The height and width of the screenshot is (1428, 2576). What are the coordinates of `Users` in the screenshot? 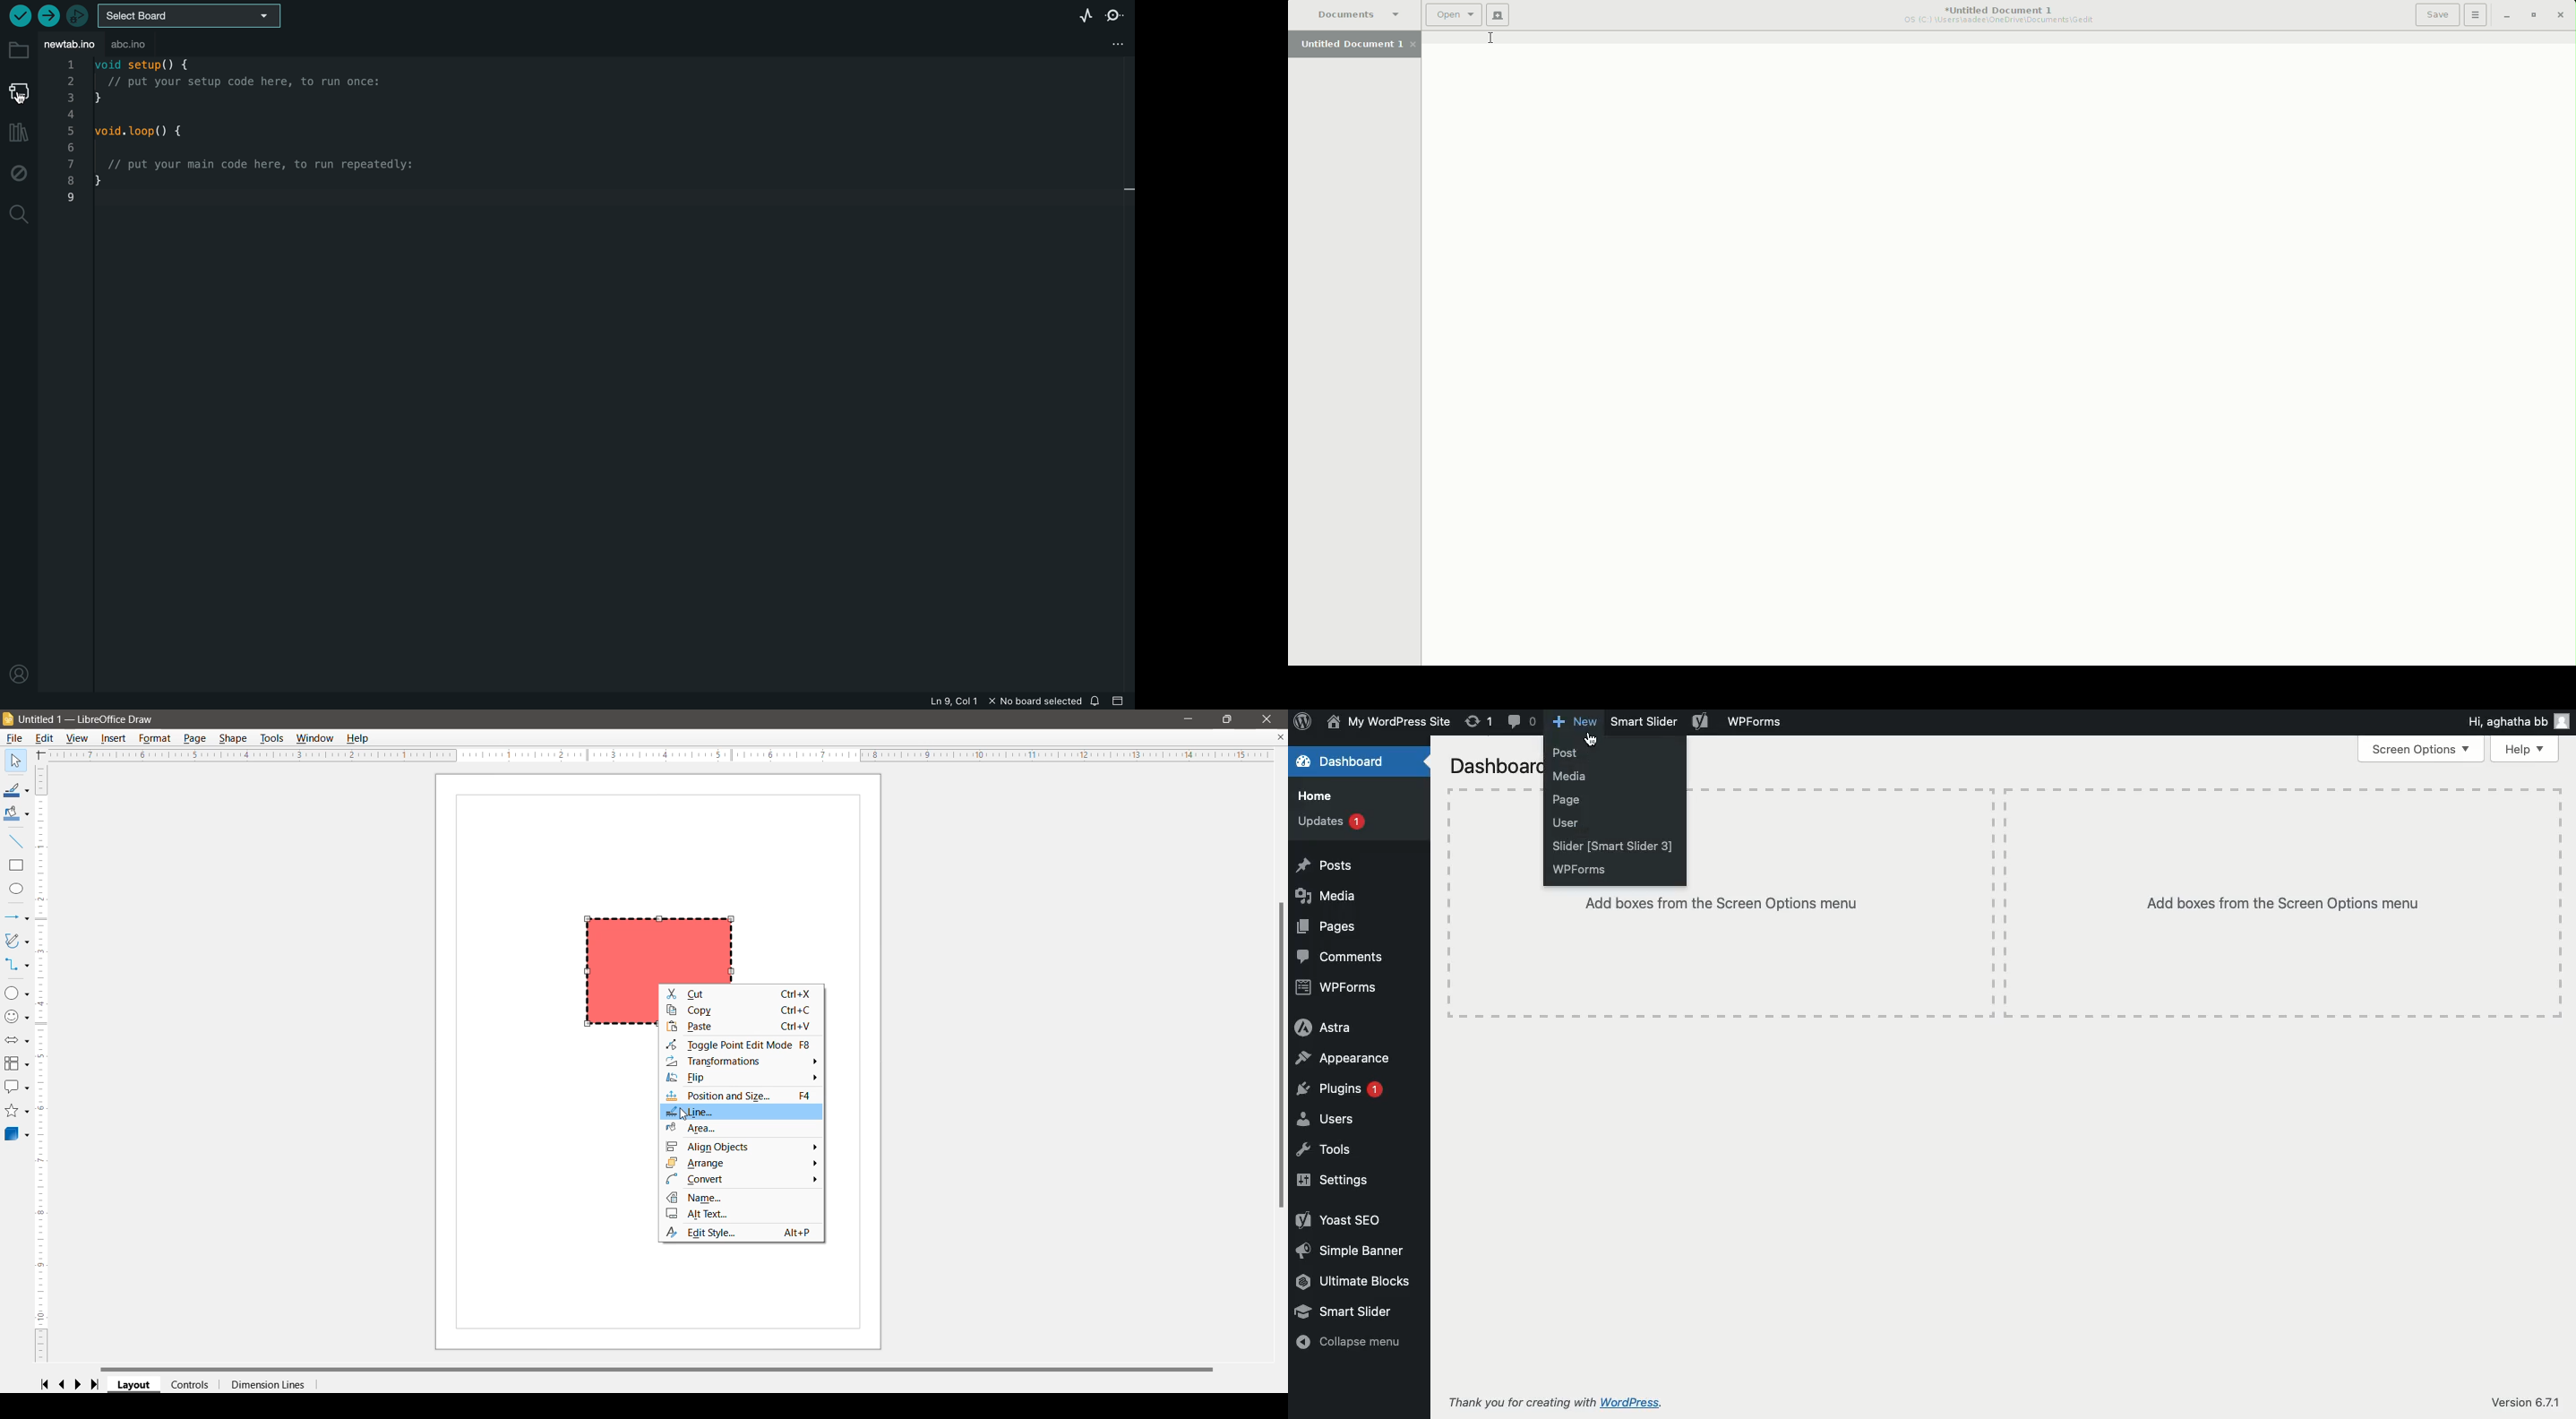 It's located at (1326, 1119).